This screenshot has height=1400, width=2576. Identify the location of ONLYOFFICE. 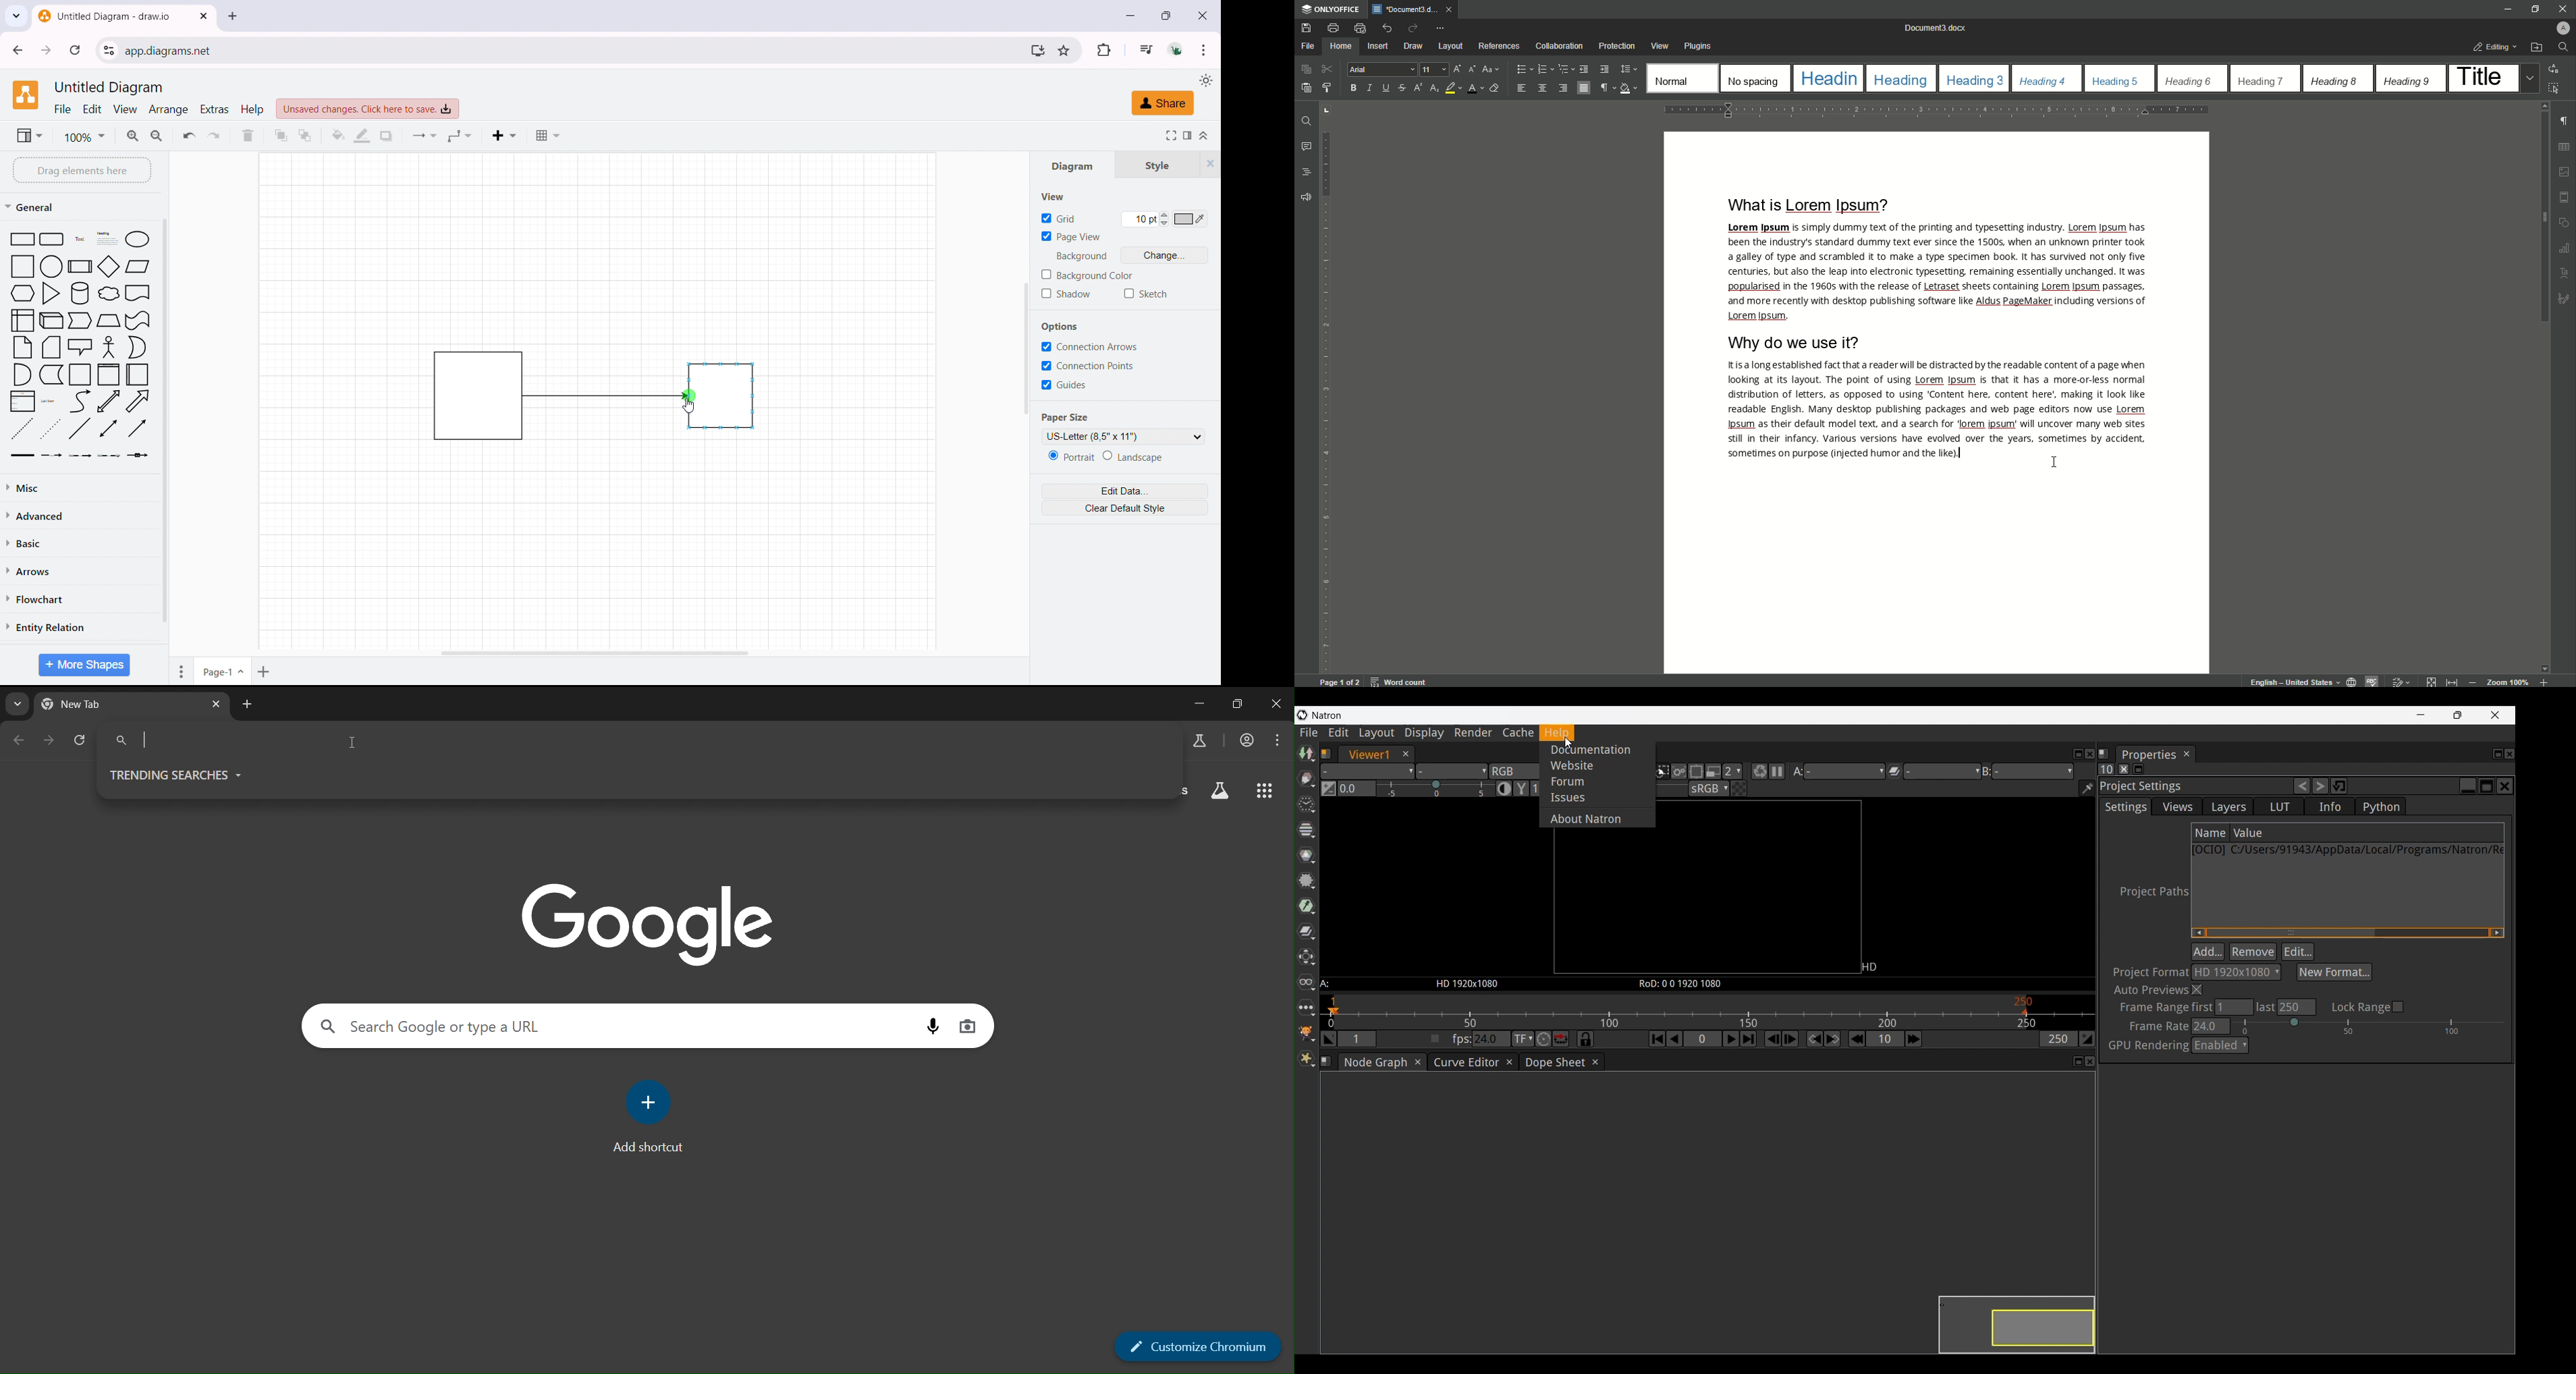
(1328, 9).